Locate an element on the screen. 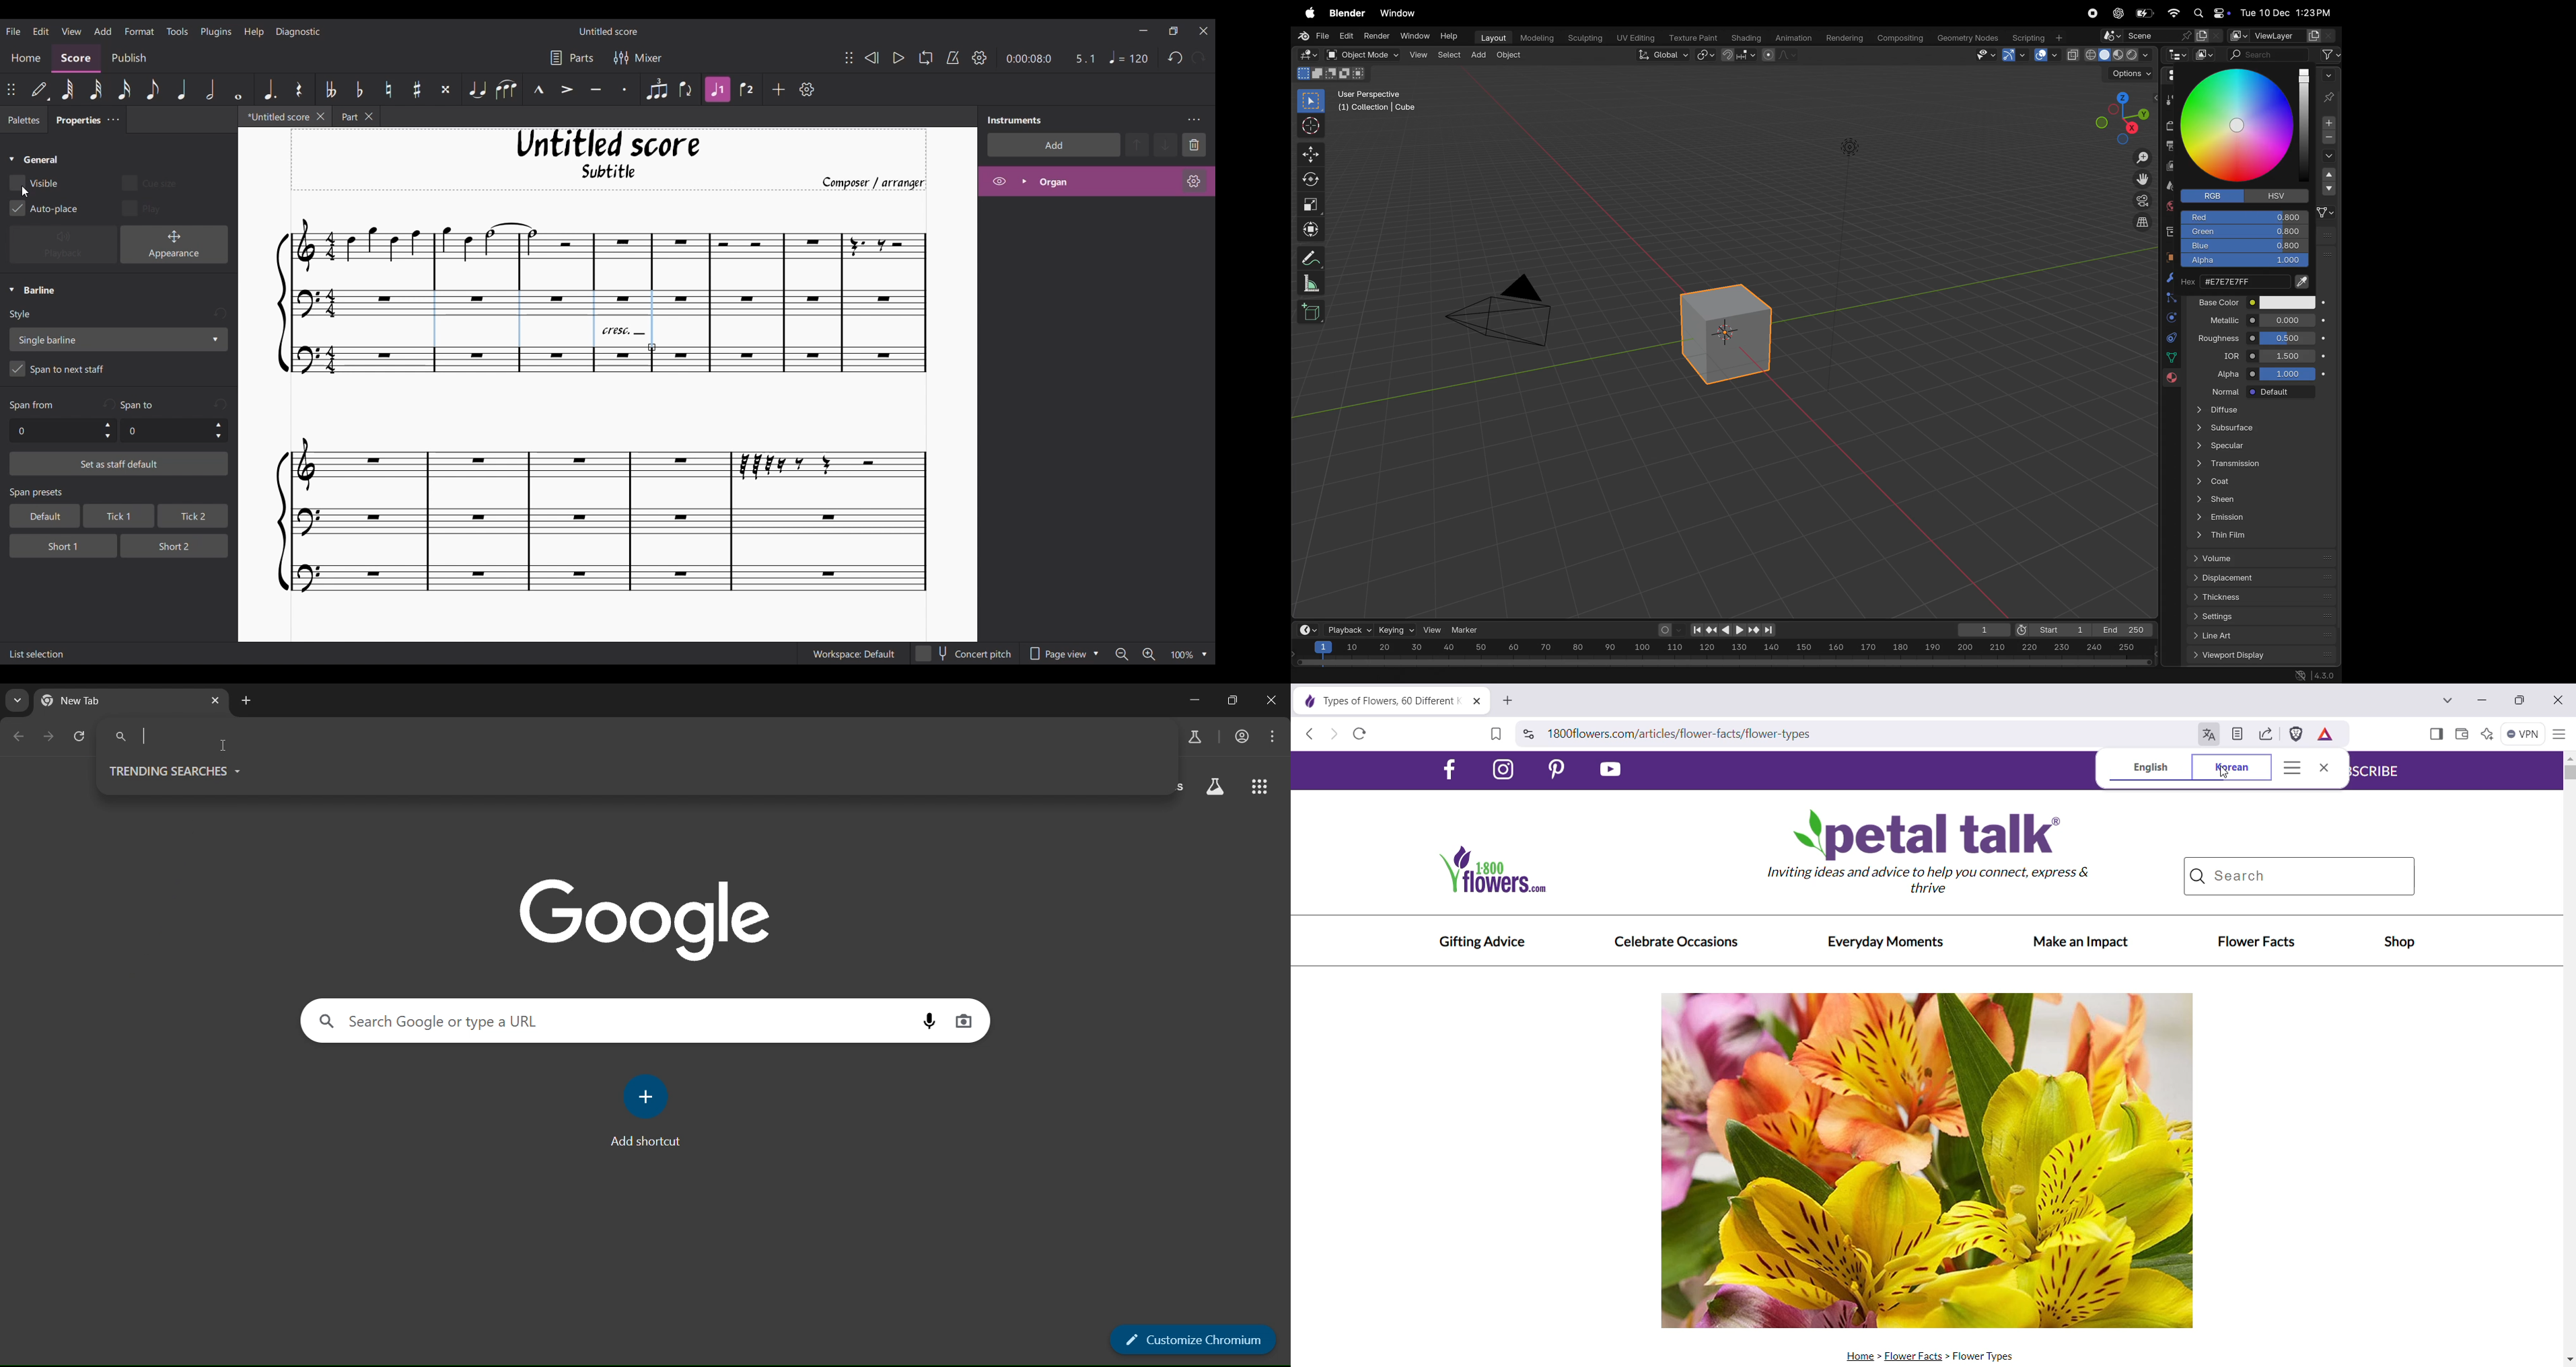 The height and width of the screenshot is (1372, 2576). version 4.30 is located at coordinates (2312, 676).